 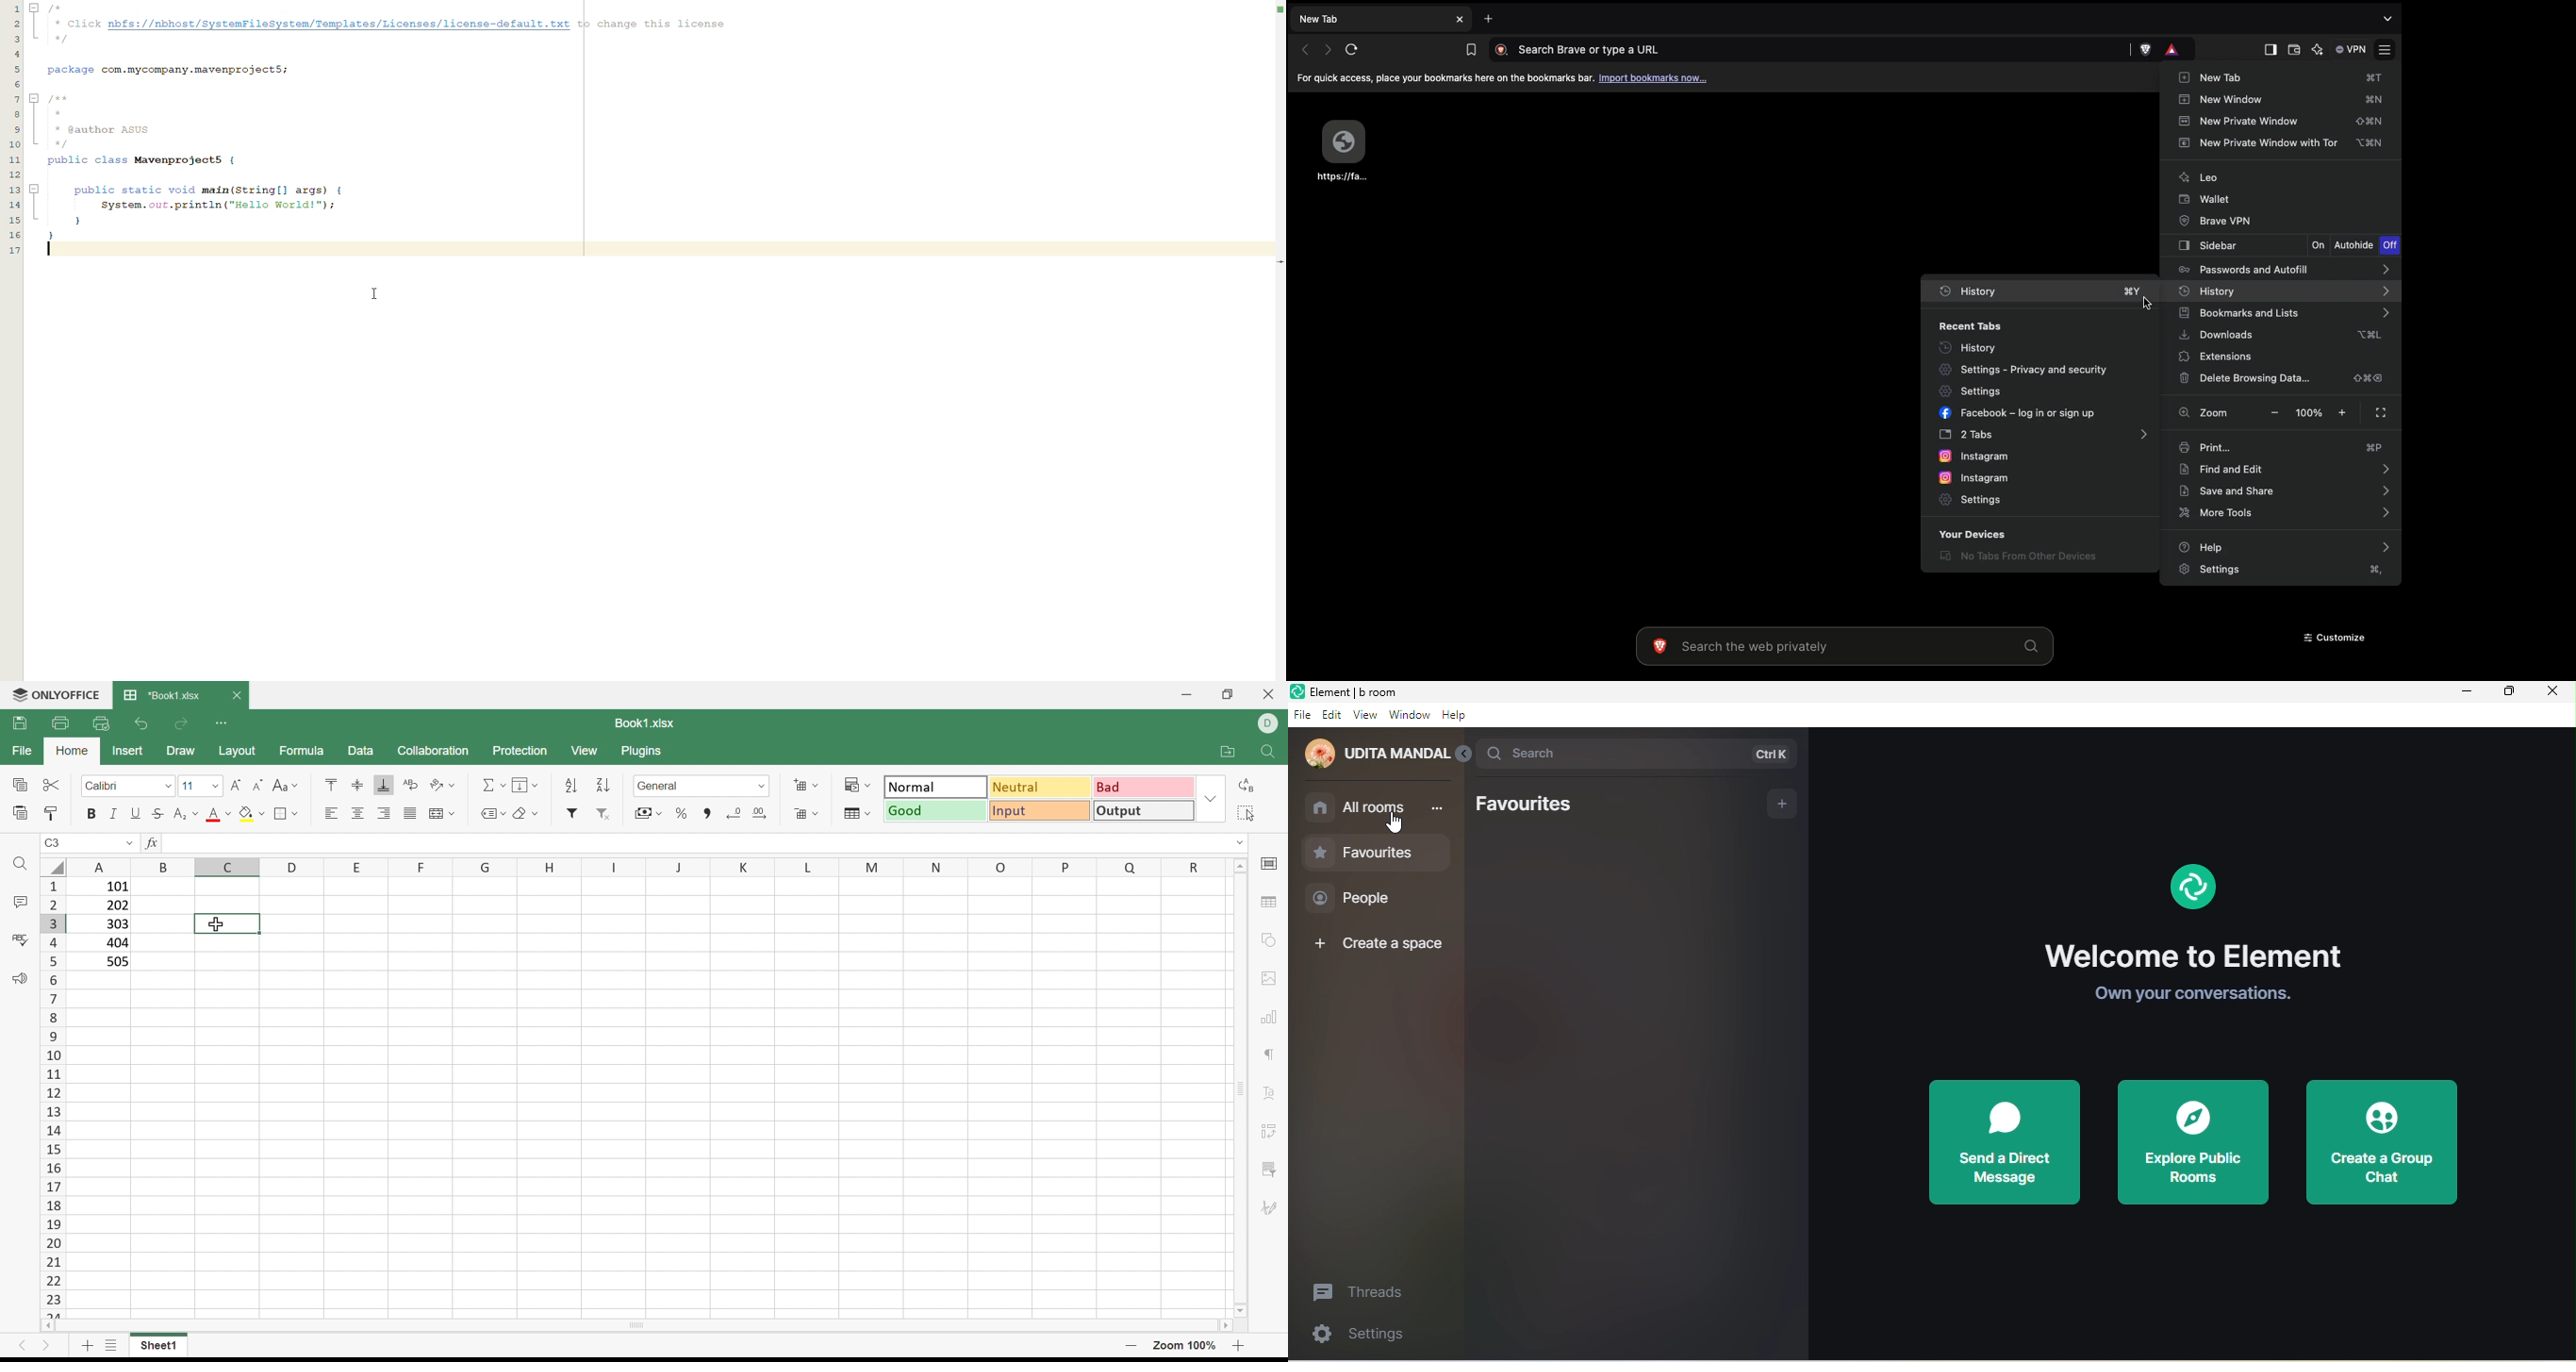 What do you see at coordinates (1273, 1206) in the screenshot?
I see `Signature settings` at bounding box center [1273, 1206].